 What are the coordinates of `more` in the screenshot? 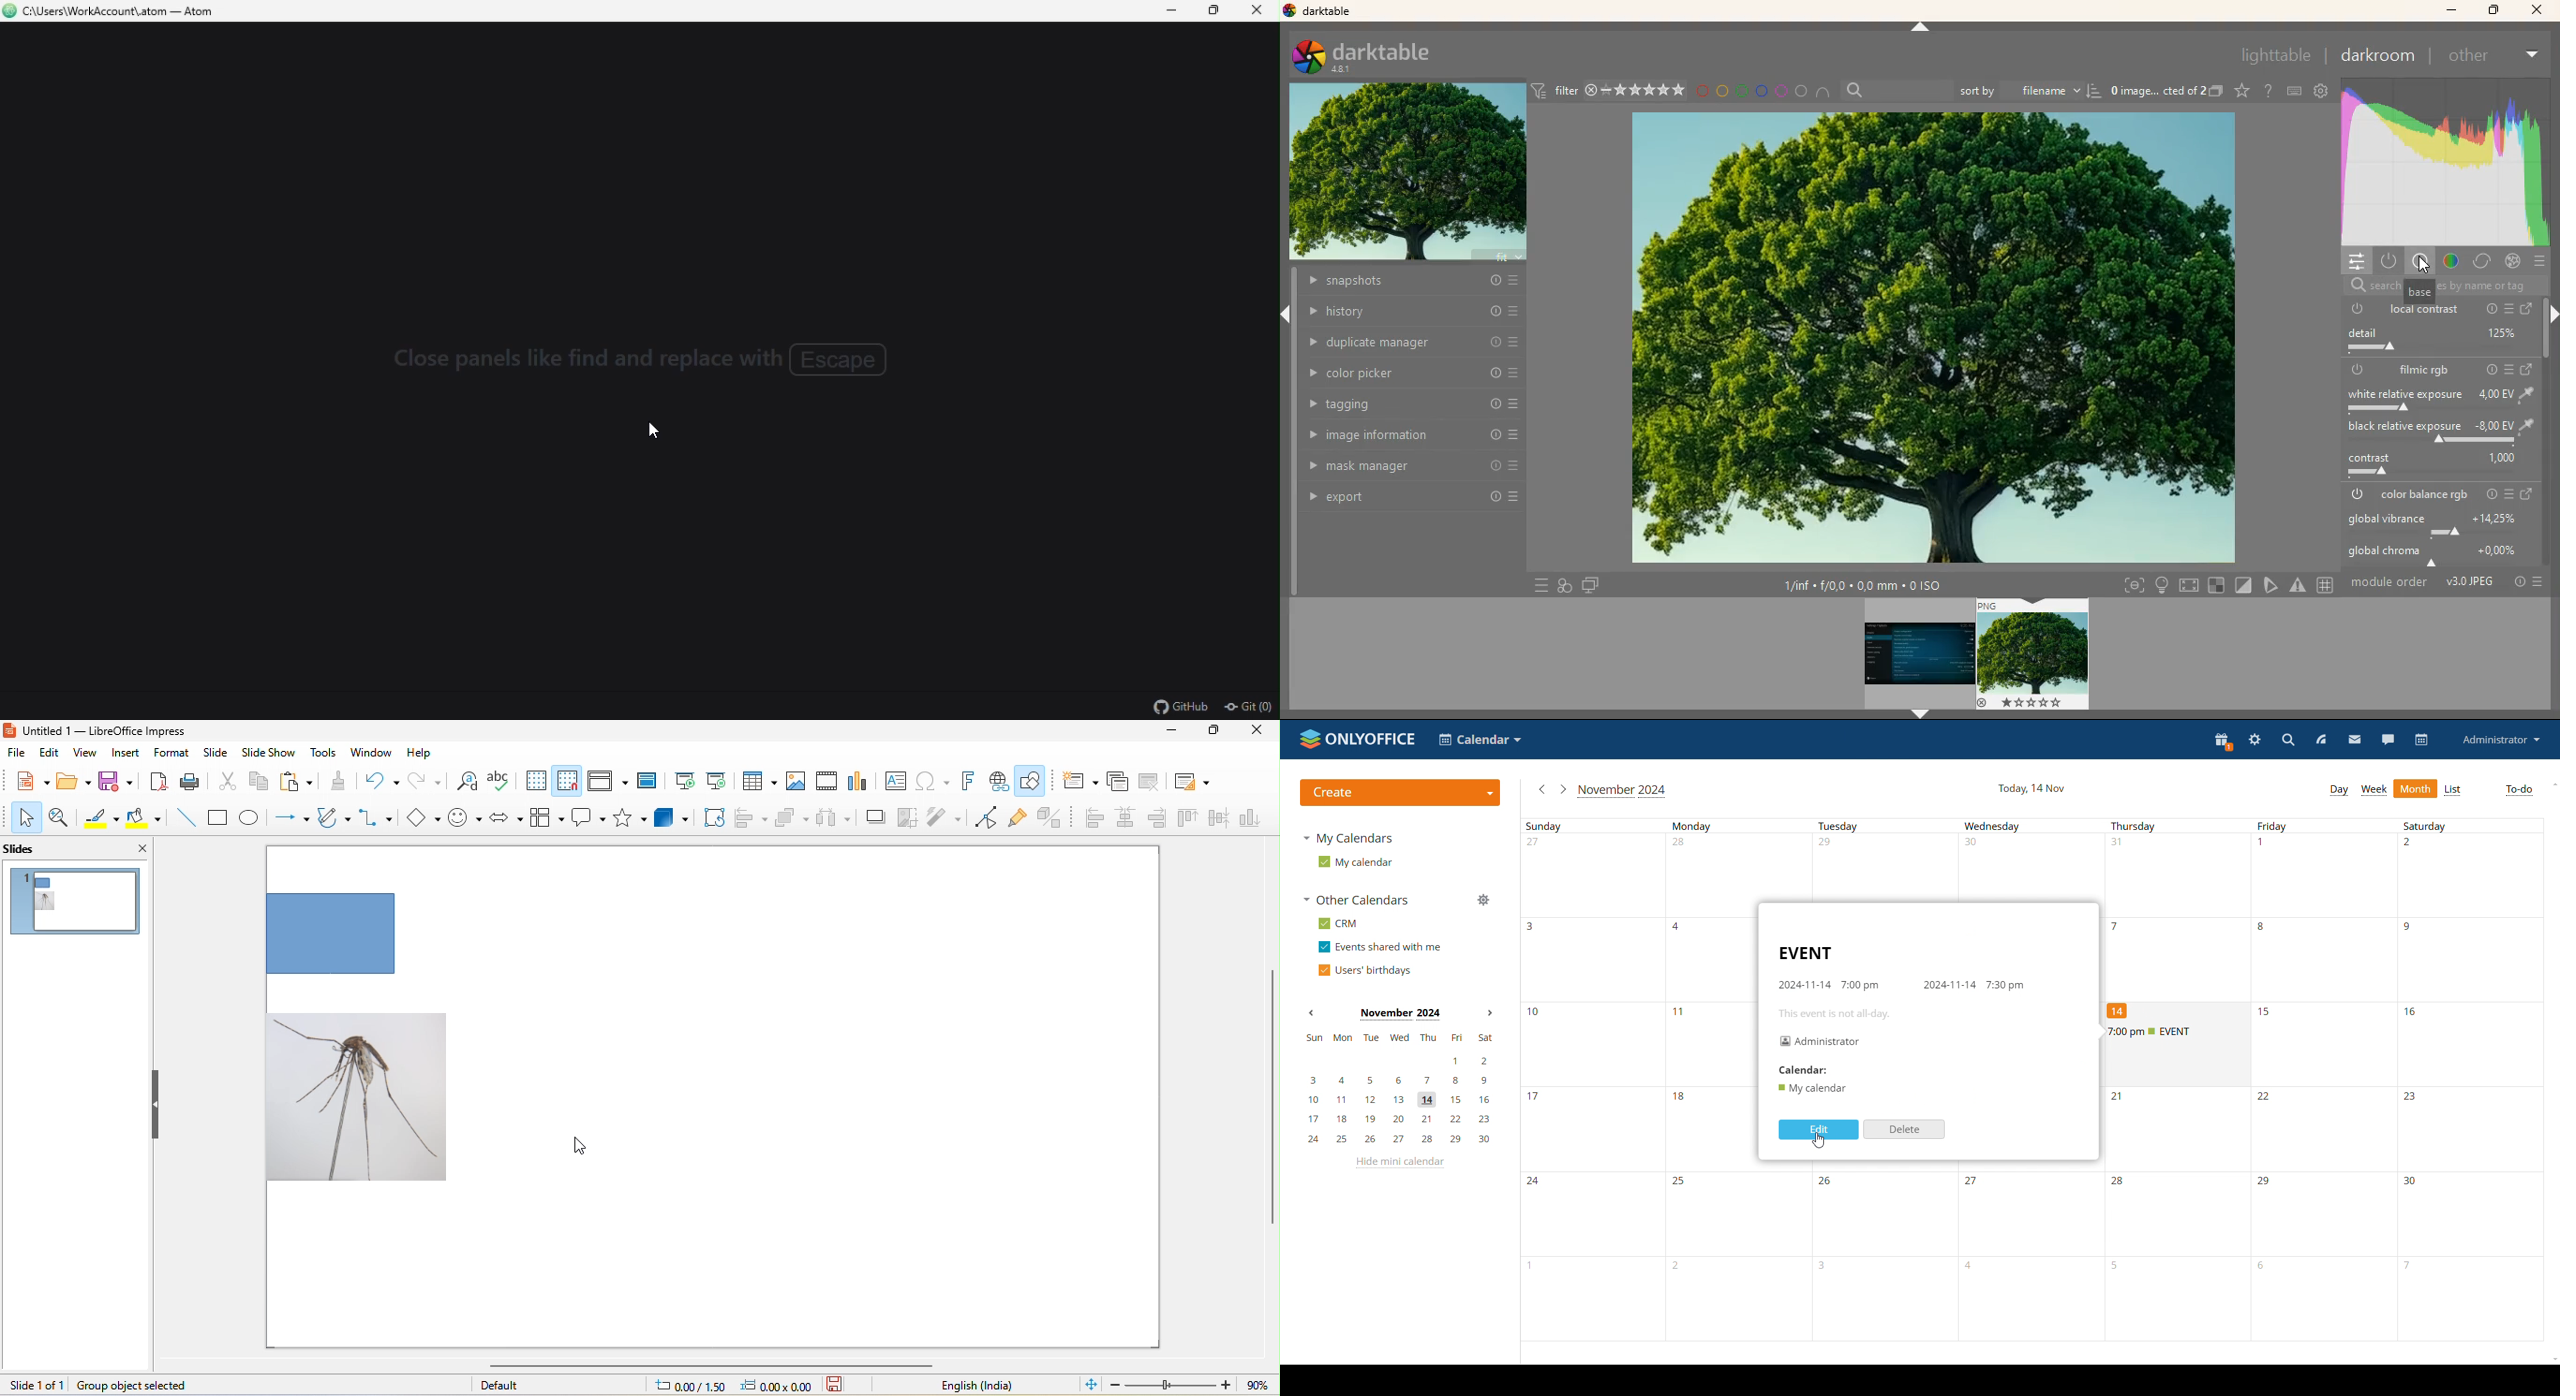 It's located at (2508, 307).